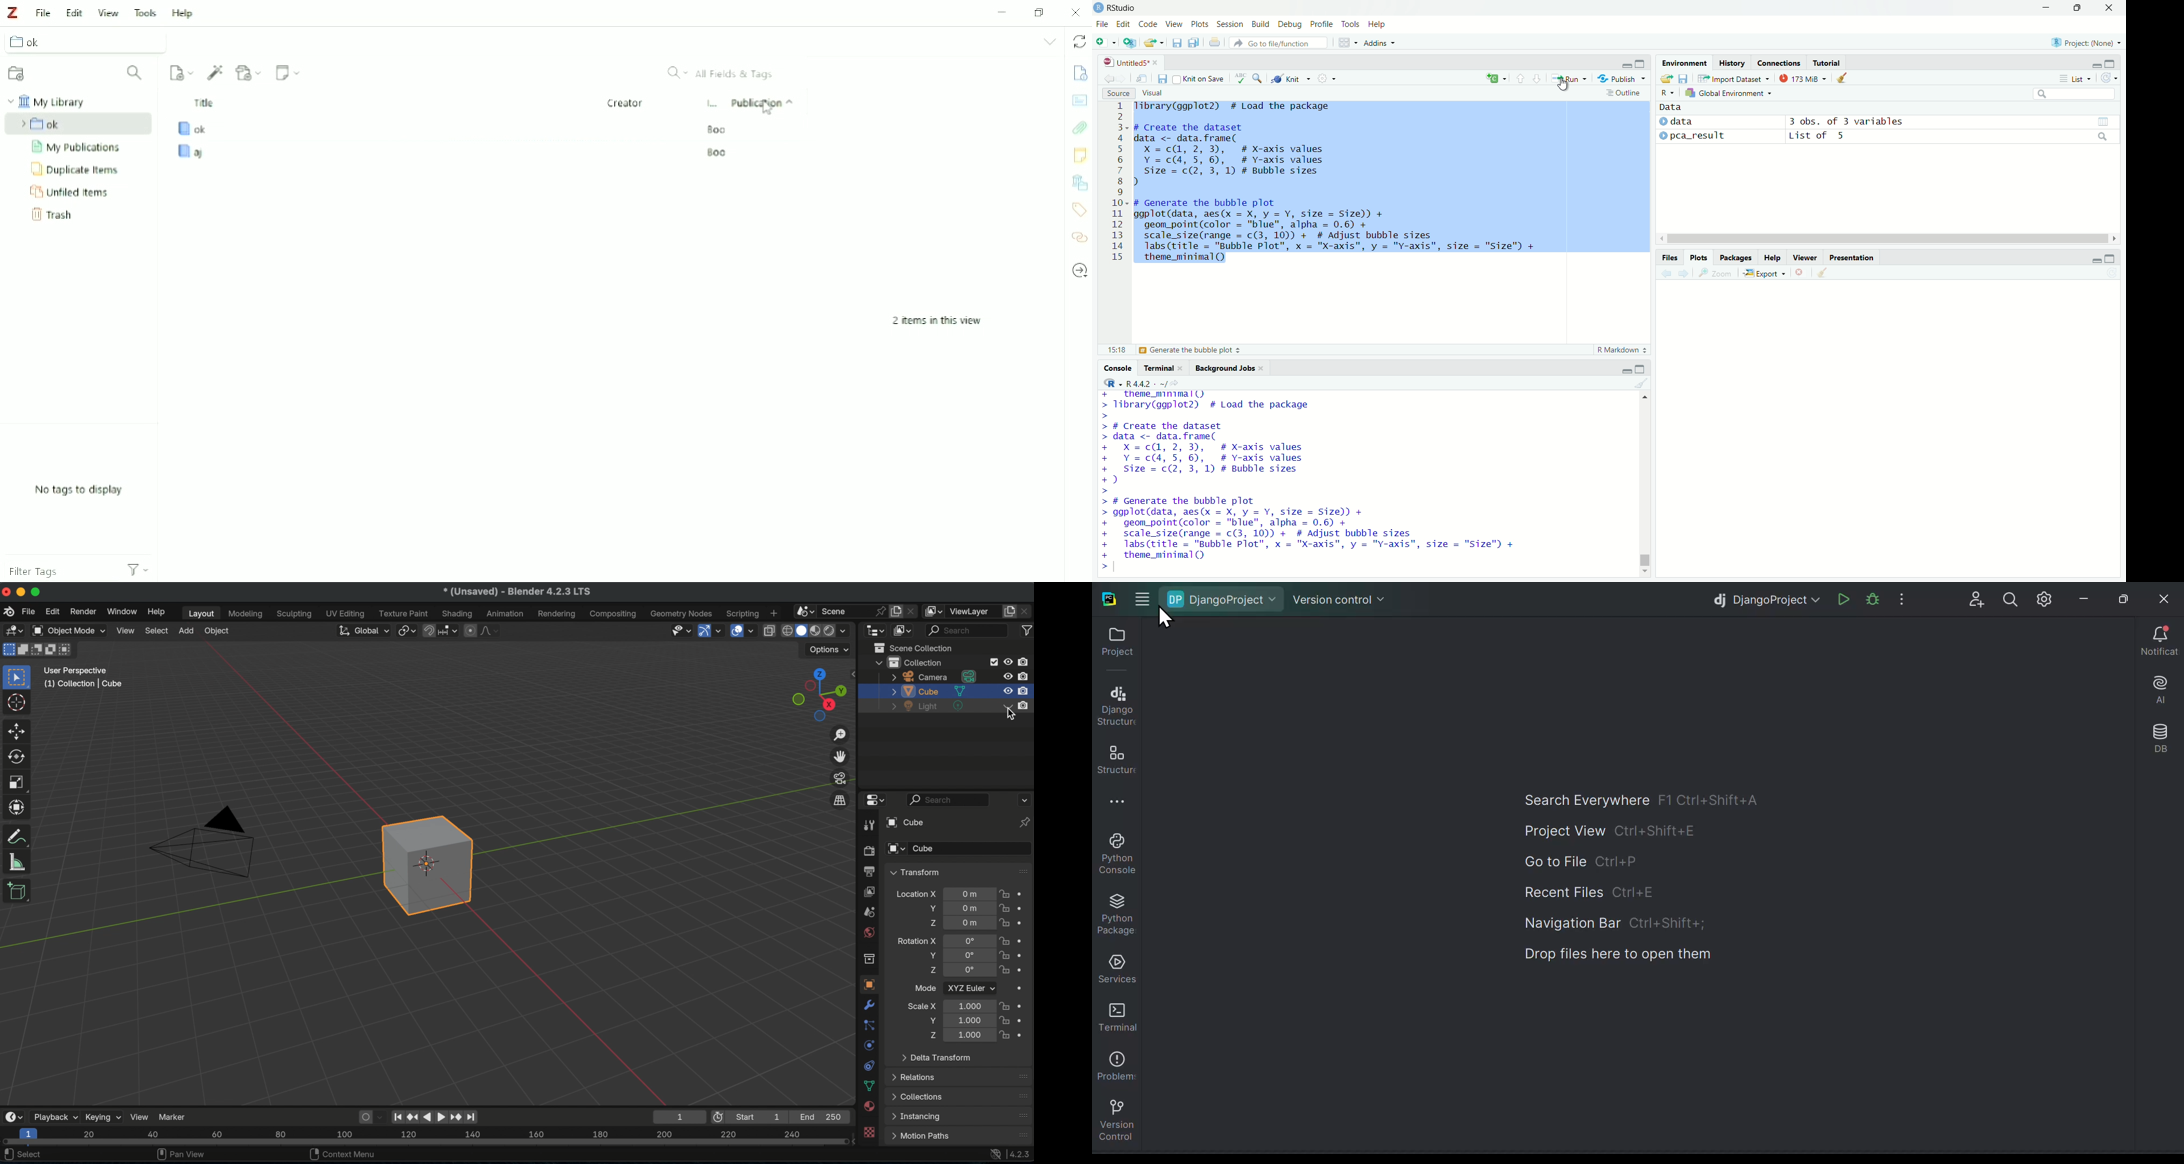 This screenshot has width=2184, height=1176. Describe the element at coordinates (1953, 122) in the screenshot. I see `data1 : 3 obs. of 3 variables` at that location.